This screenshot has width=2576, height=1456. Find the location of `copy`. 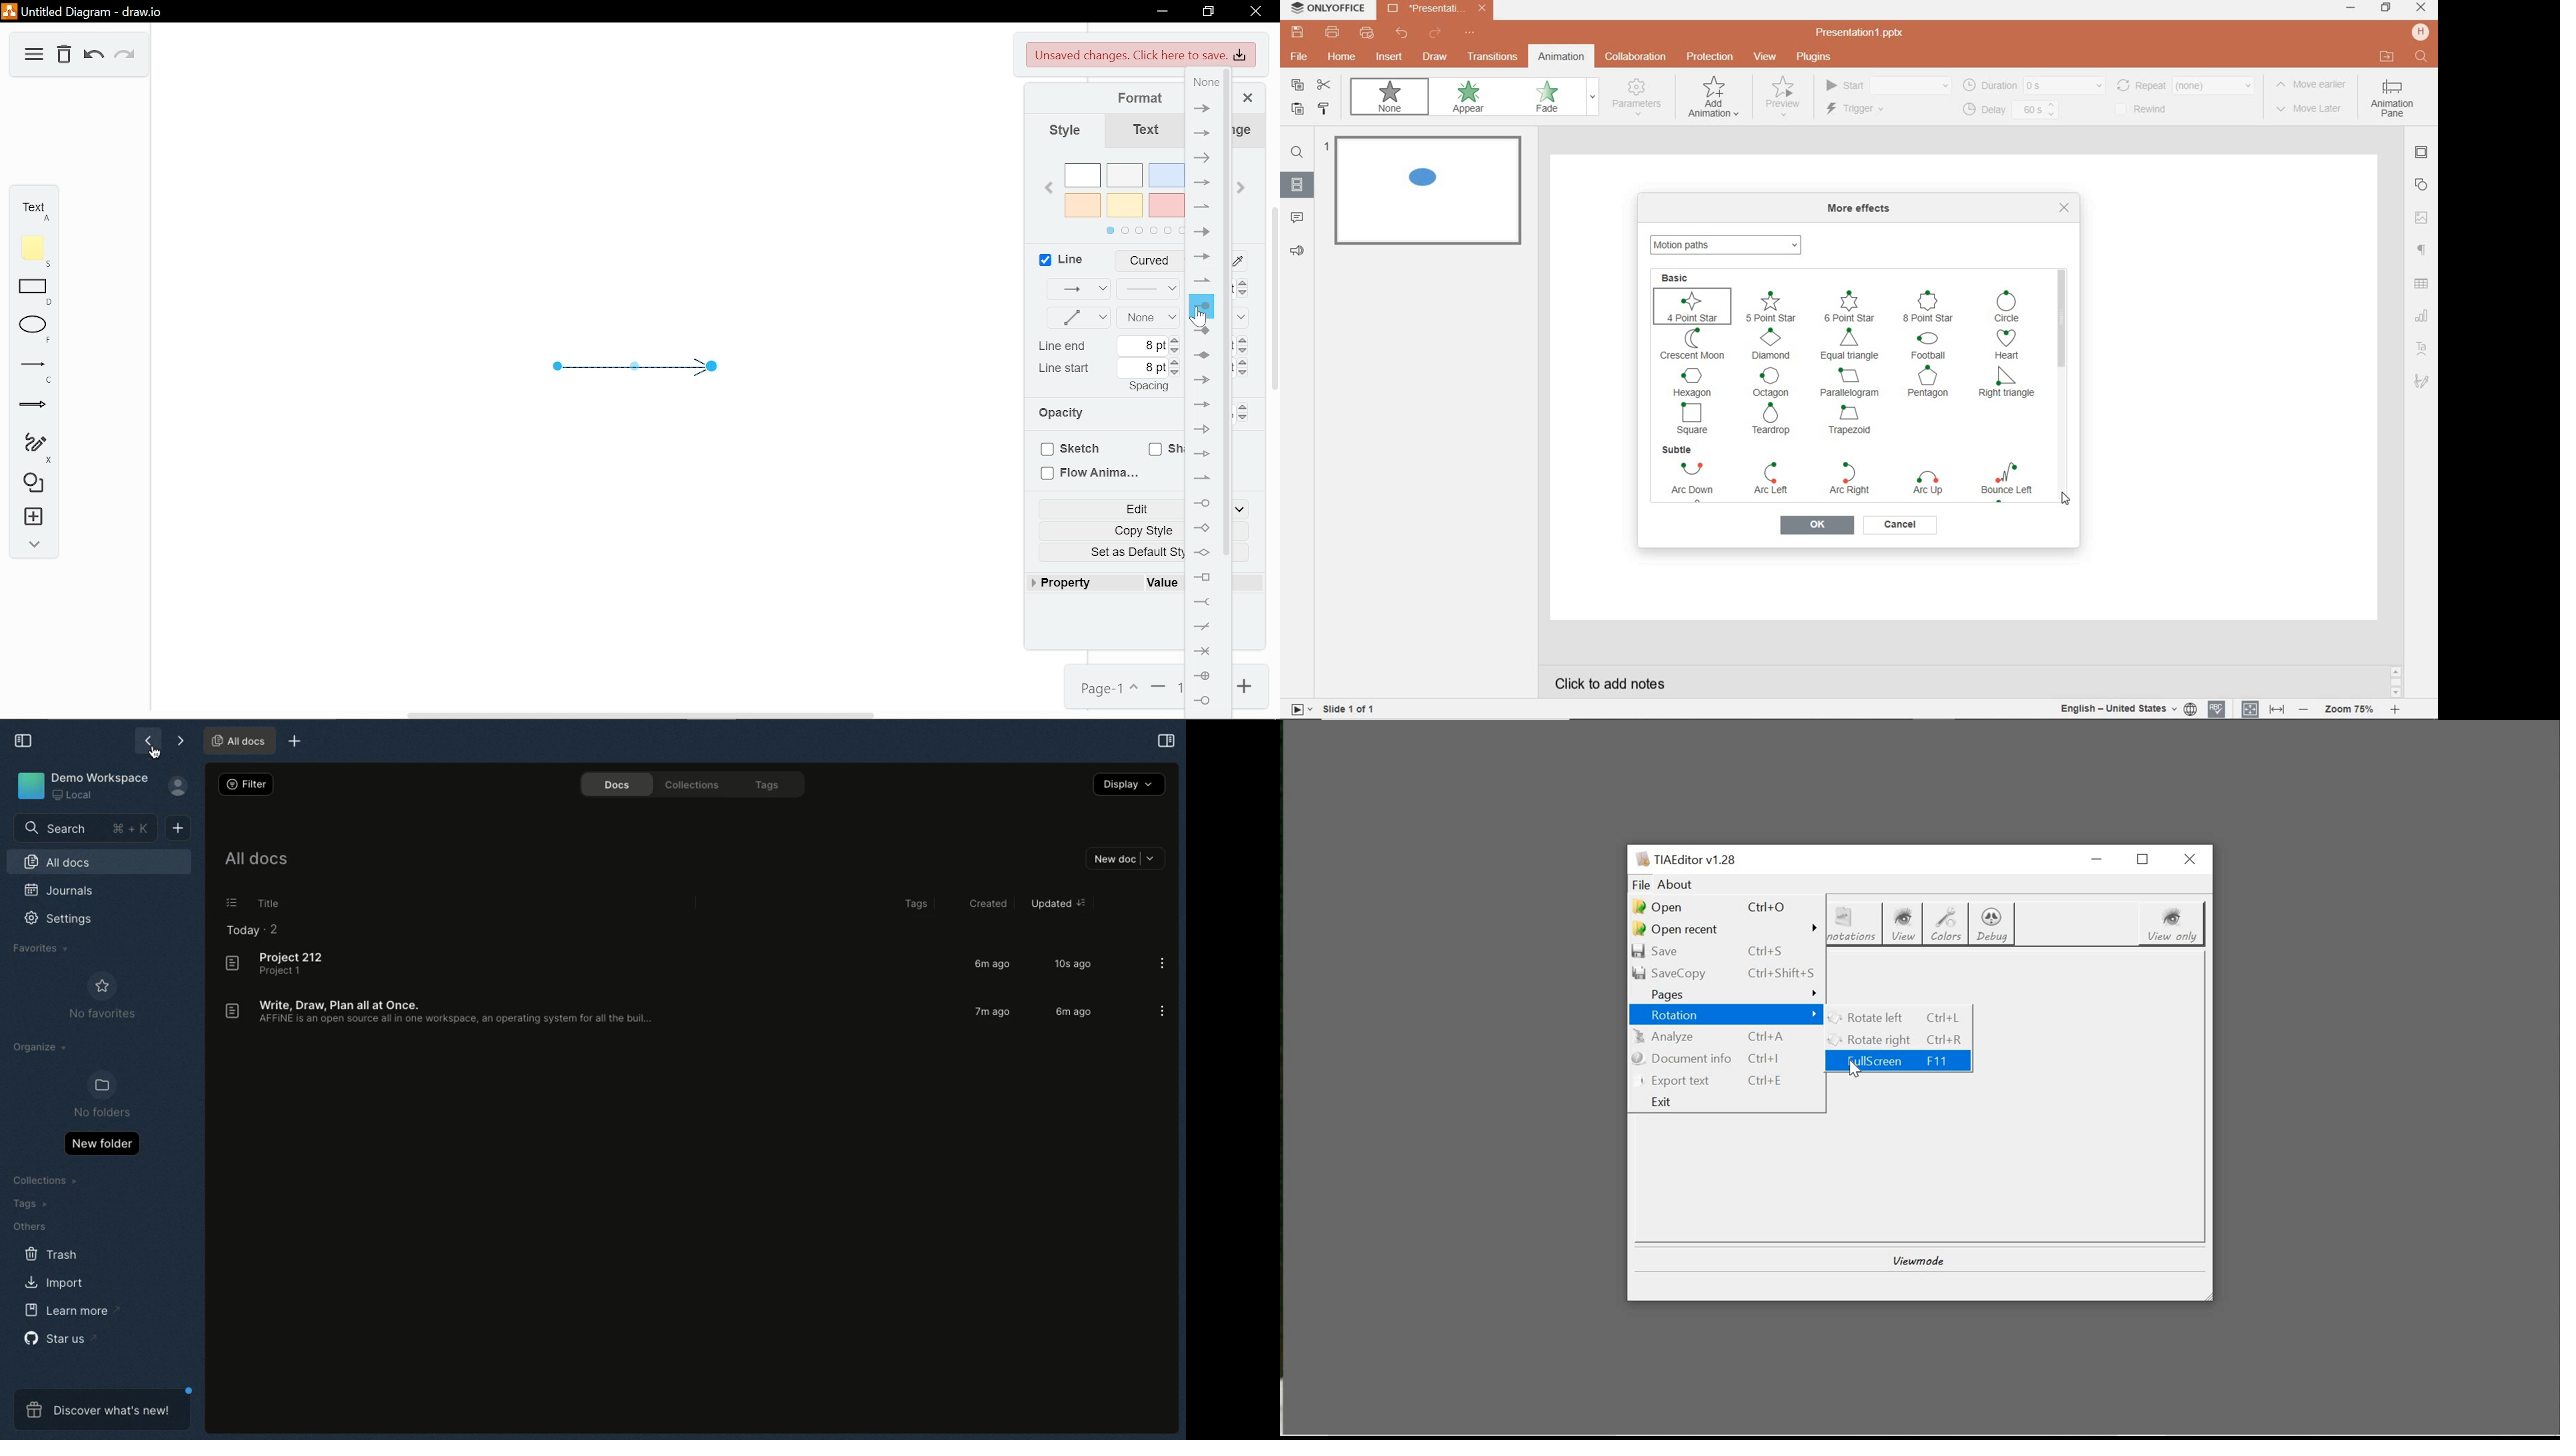

copy is located at coordinates (1298, 85).